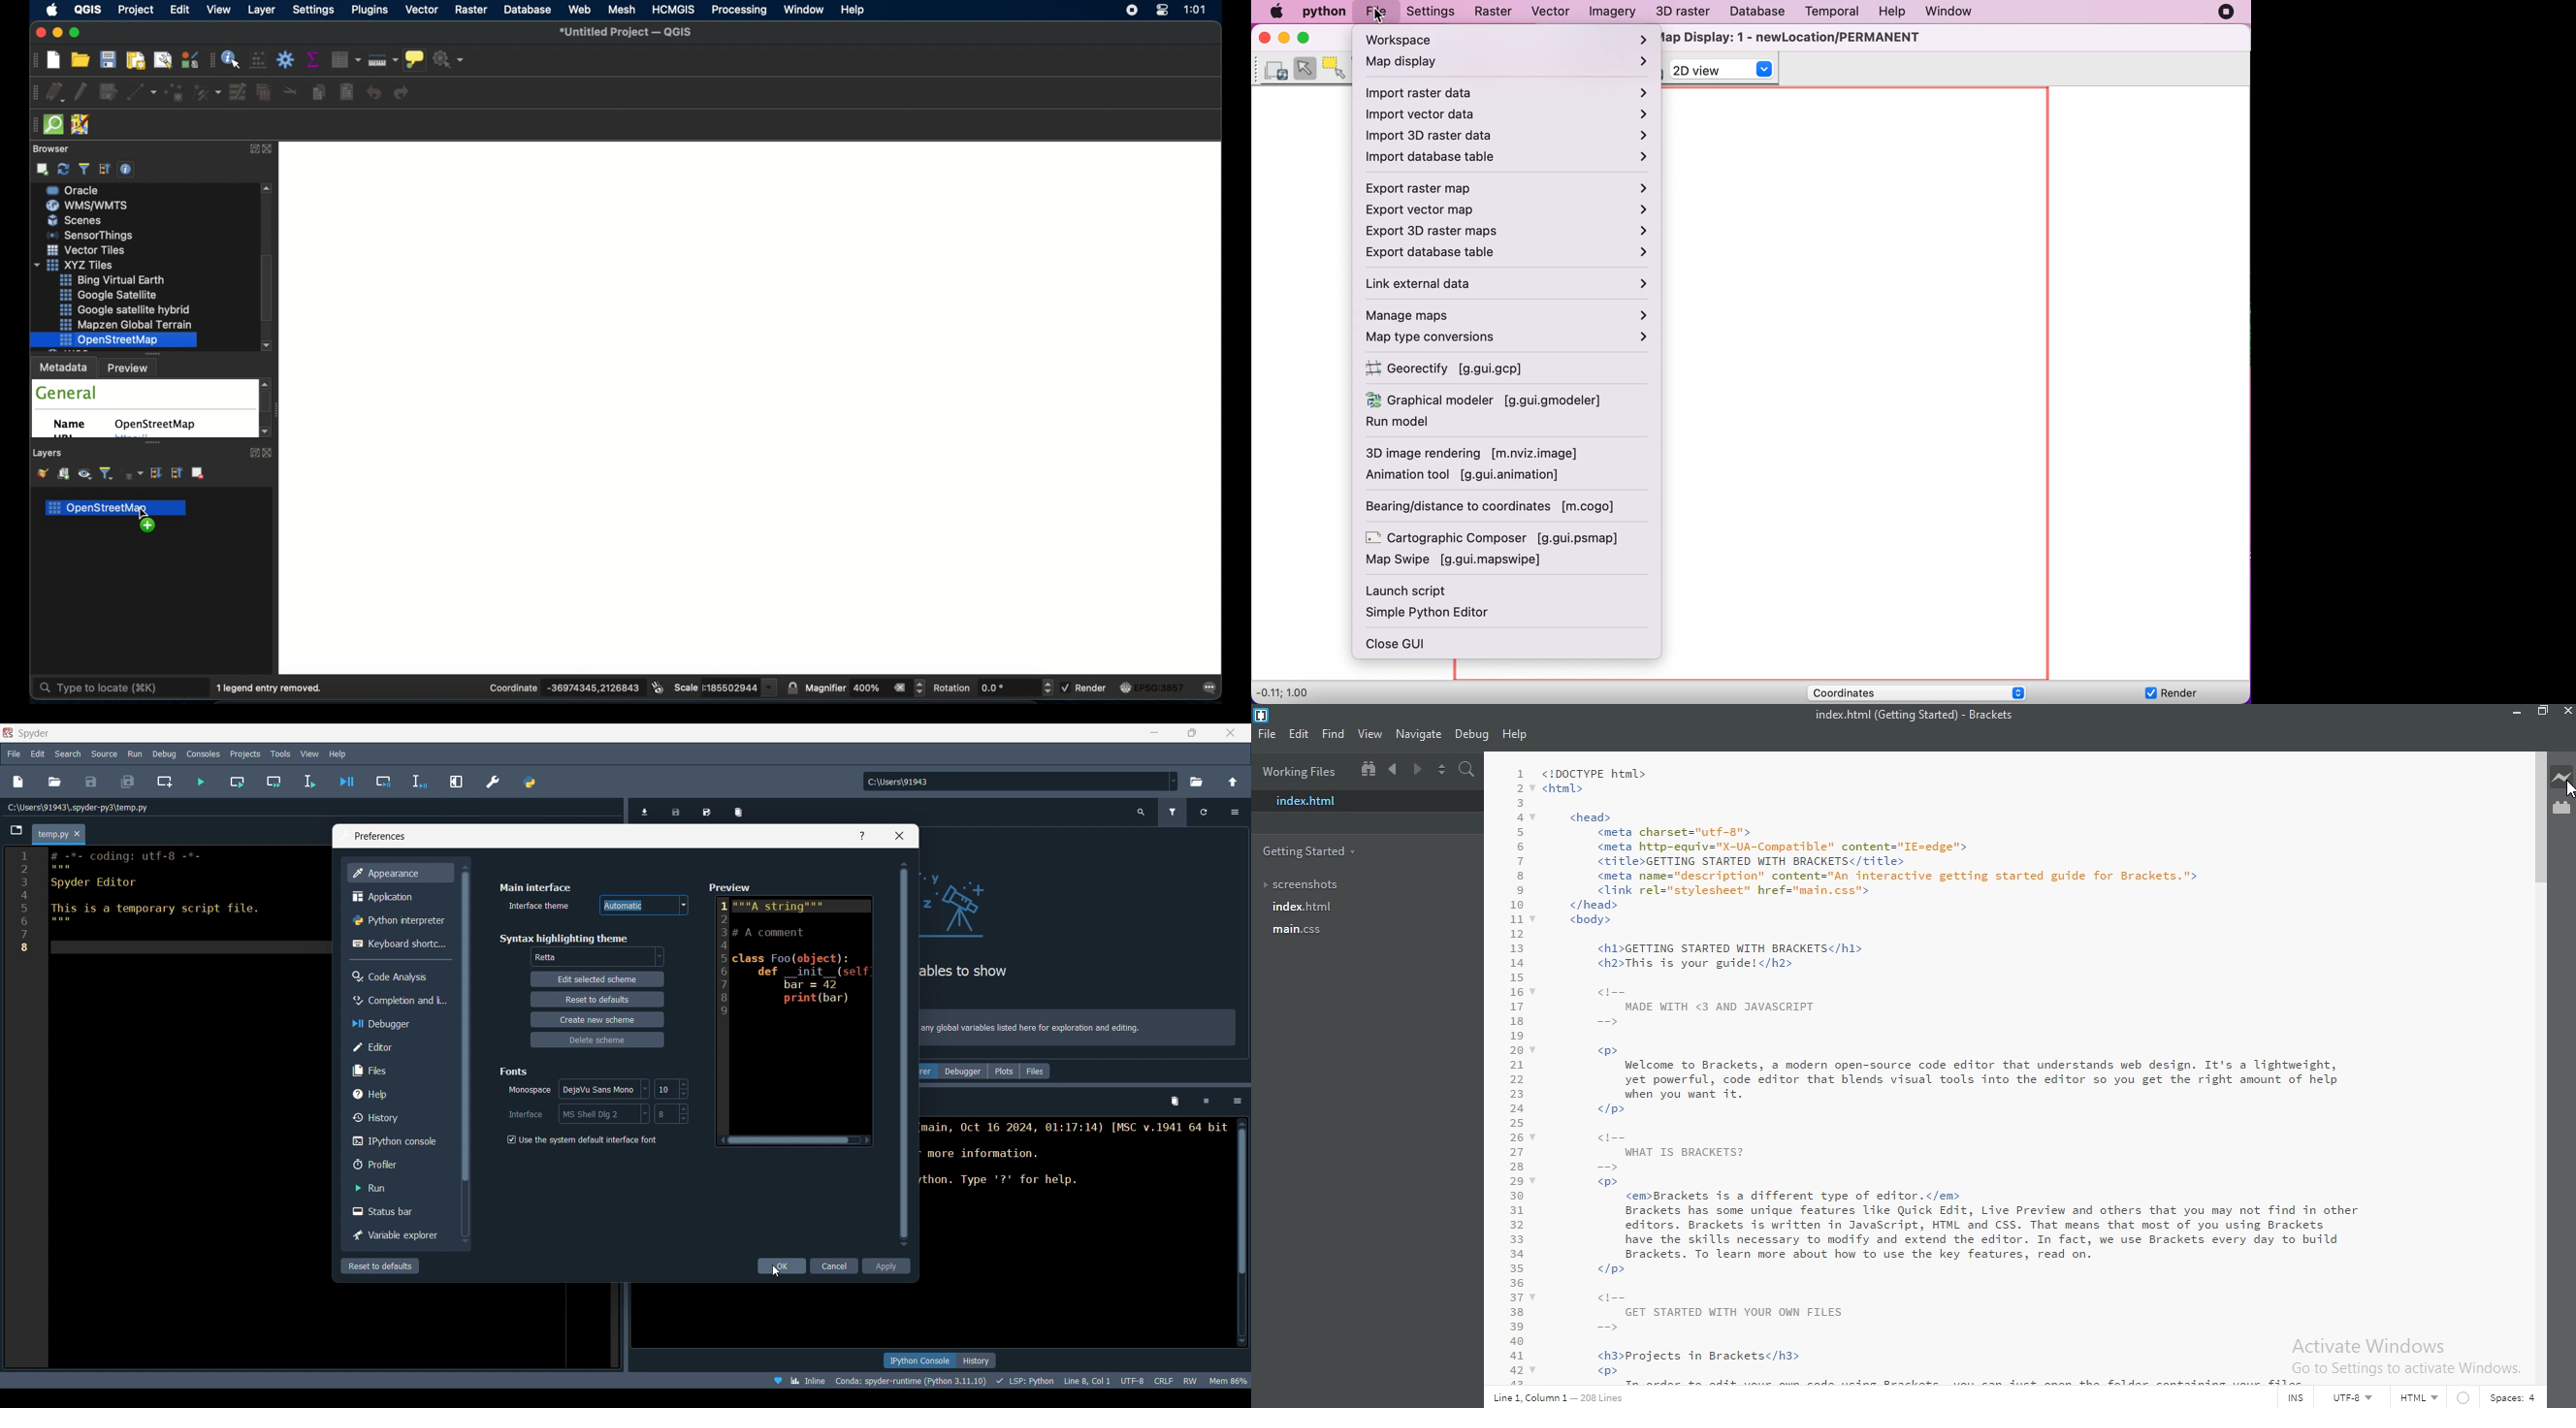 This screenshot has width=2576, height=1428. What do you see at coordinates (91, 205) in the screenshot?
I see `sap hana` at bounding box center [91, 205].